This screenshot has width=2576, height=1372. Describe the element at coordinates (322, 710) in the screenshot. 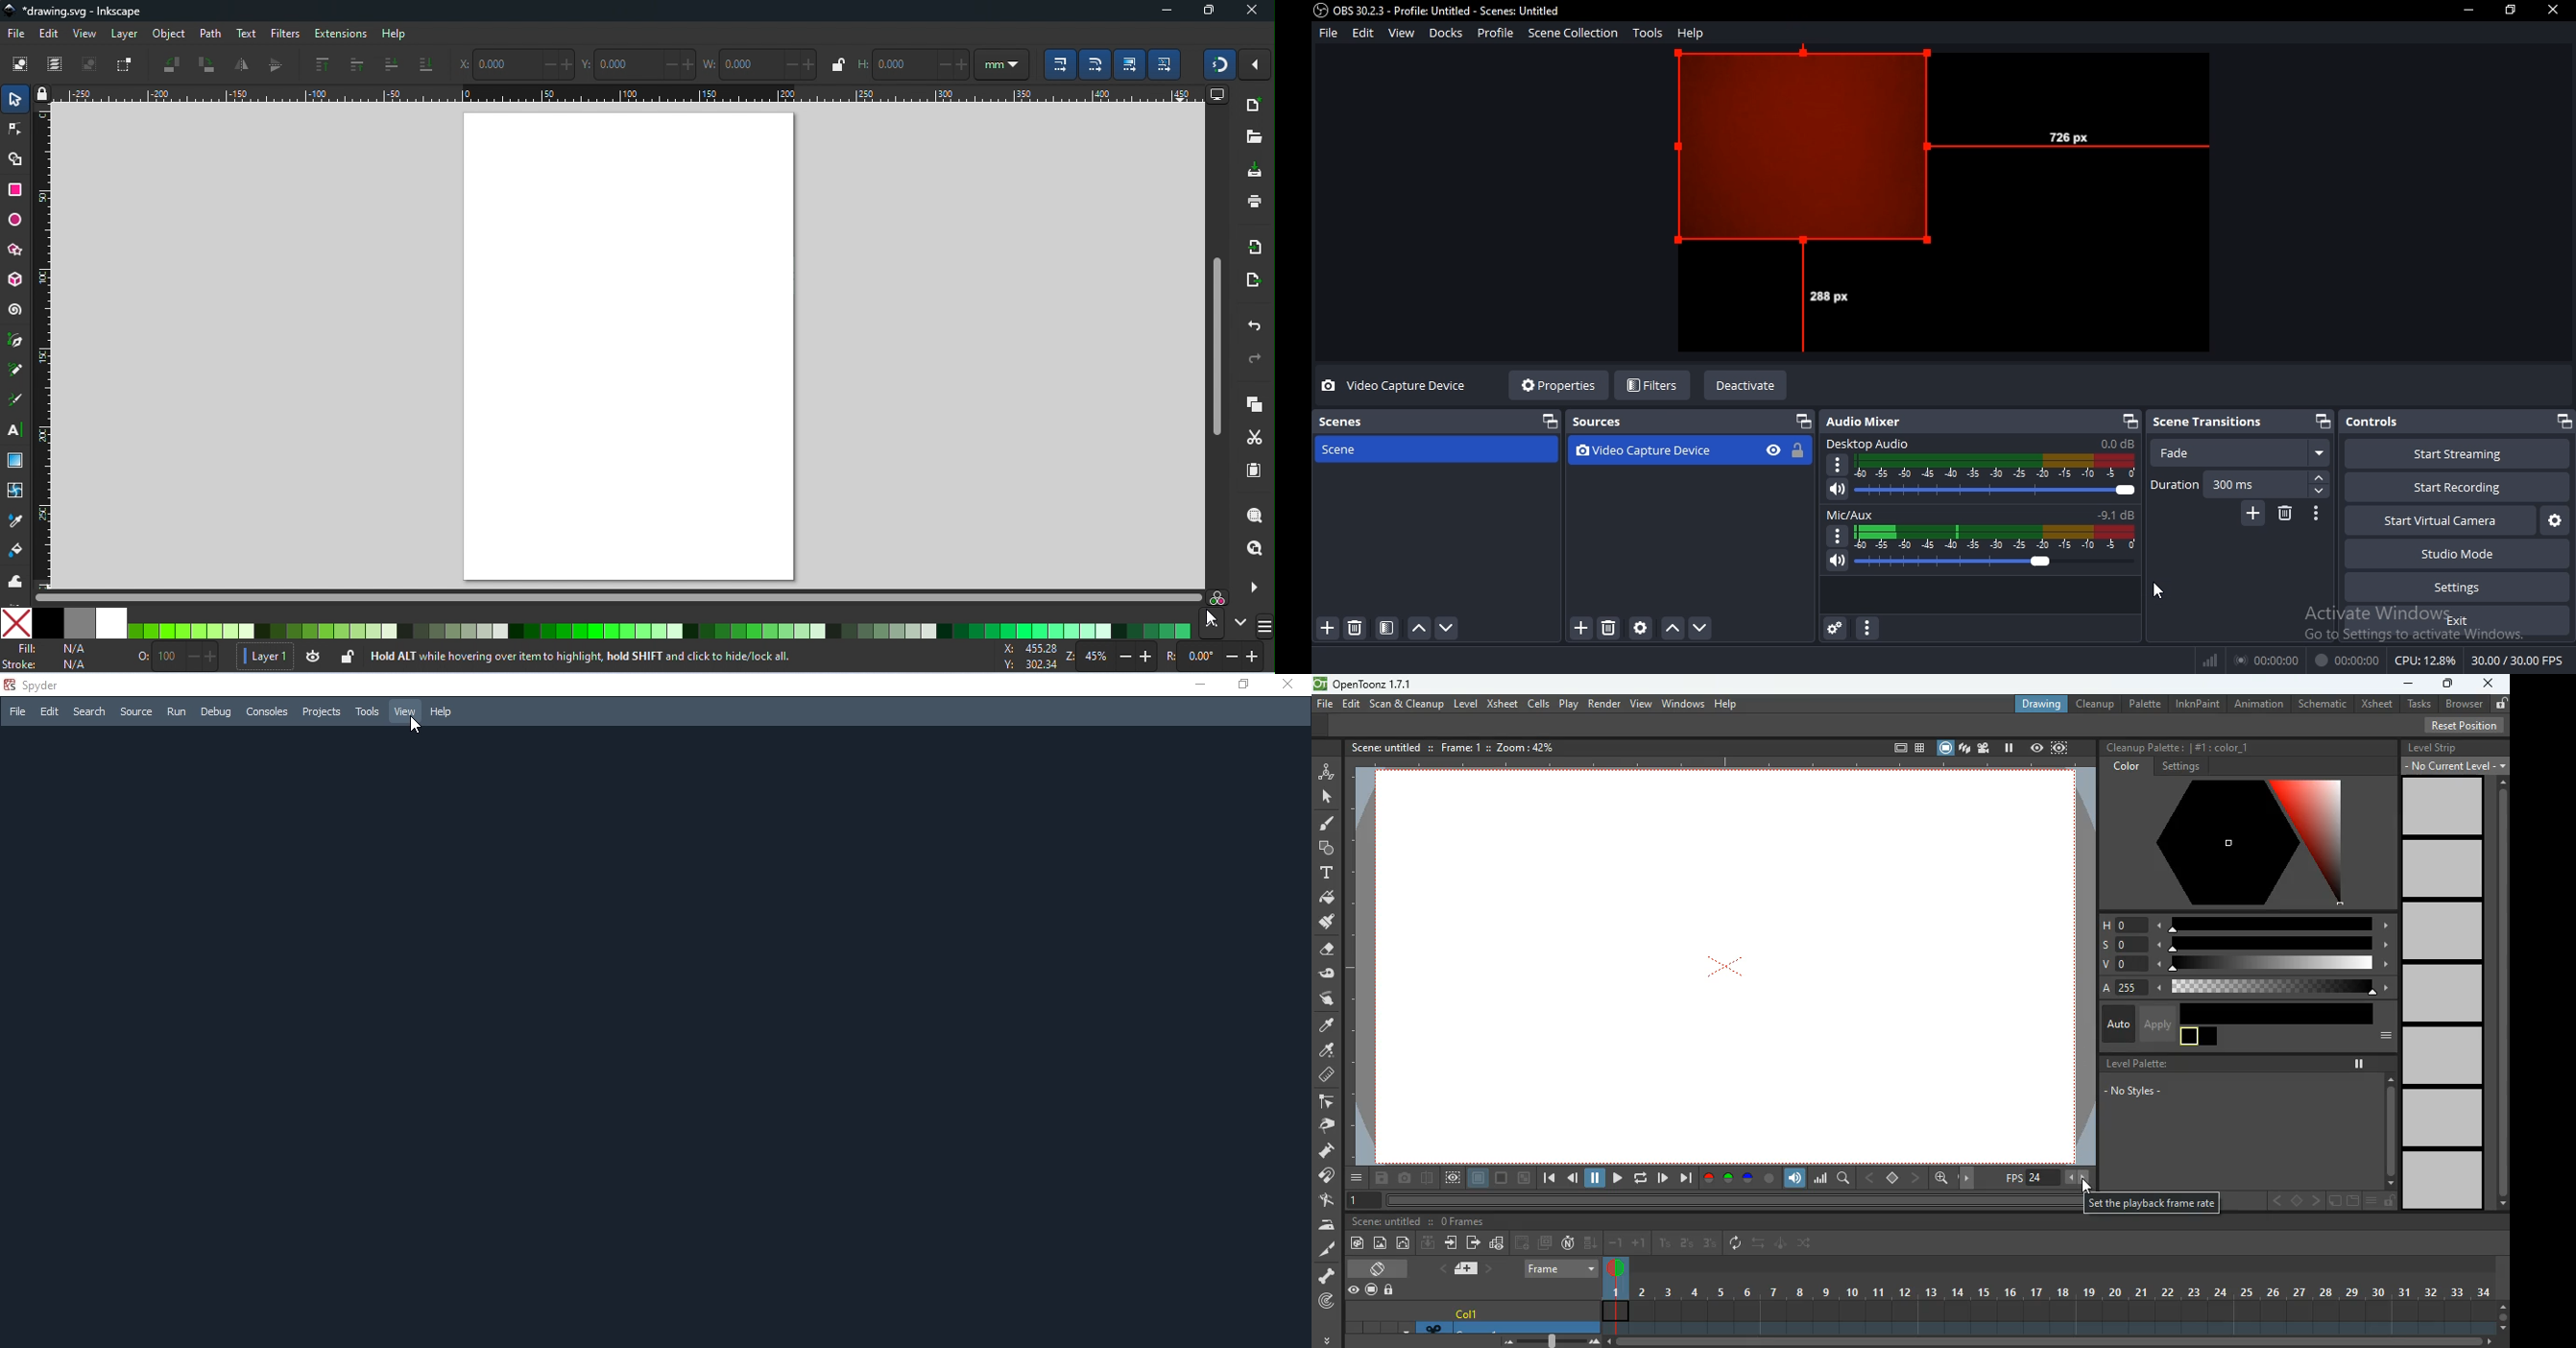

I see `Projects` at that location.